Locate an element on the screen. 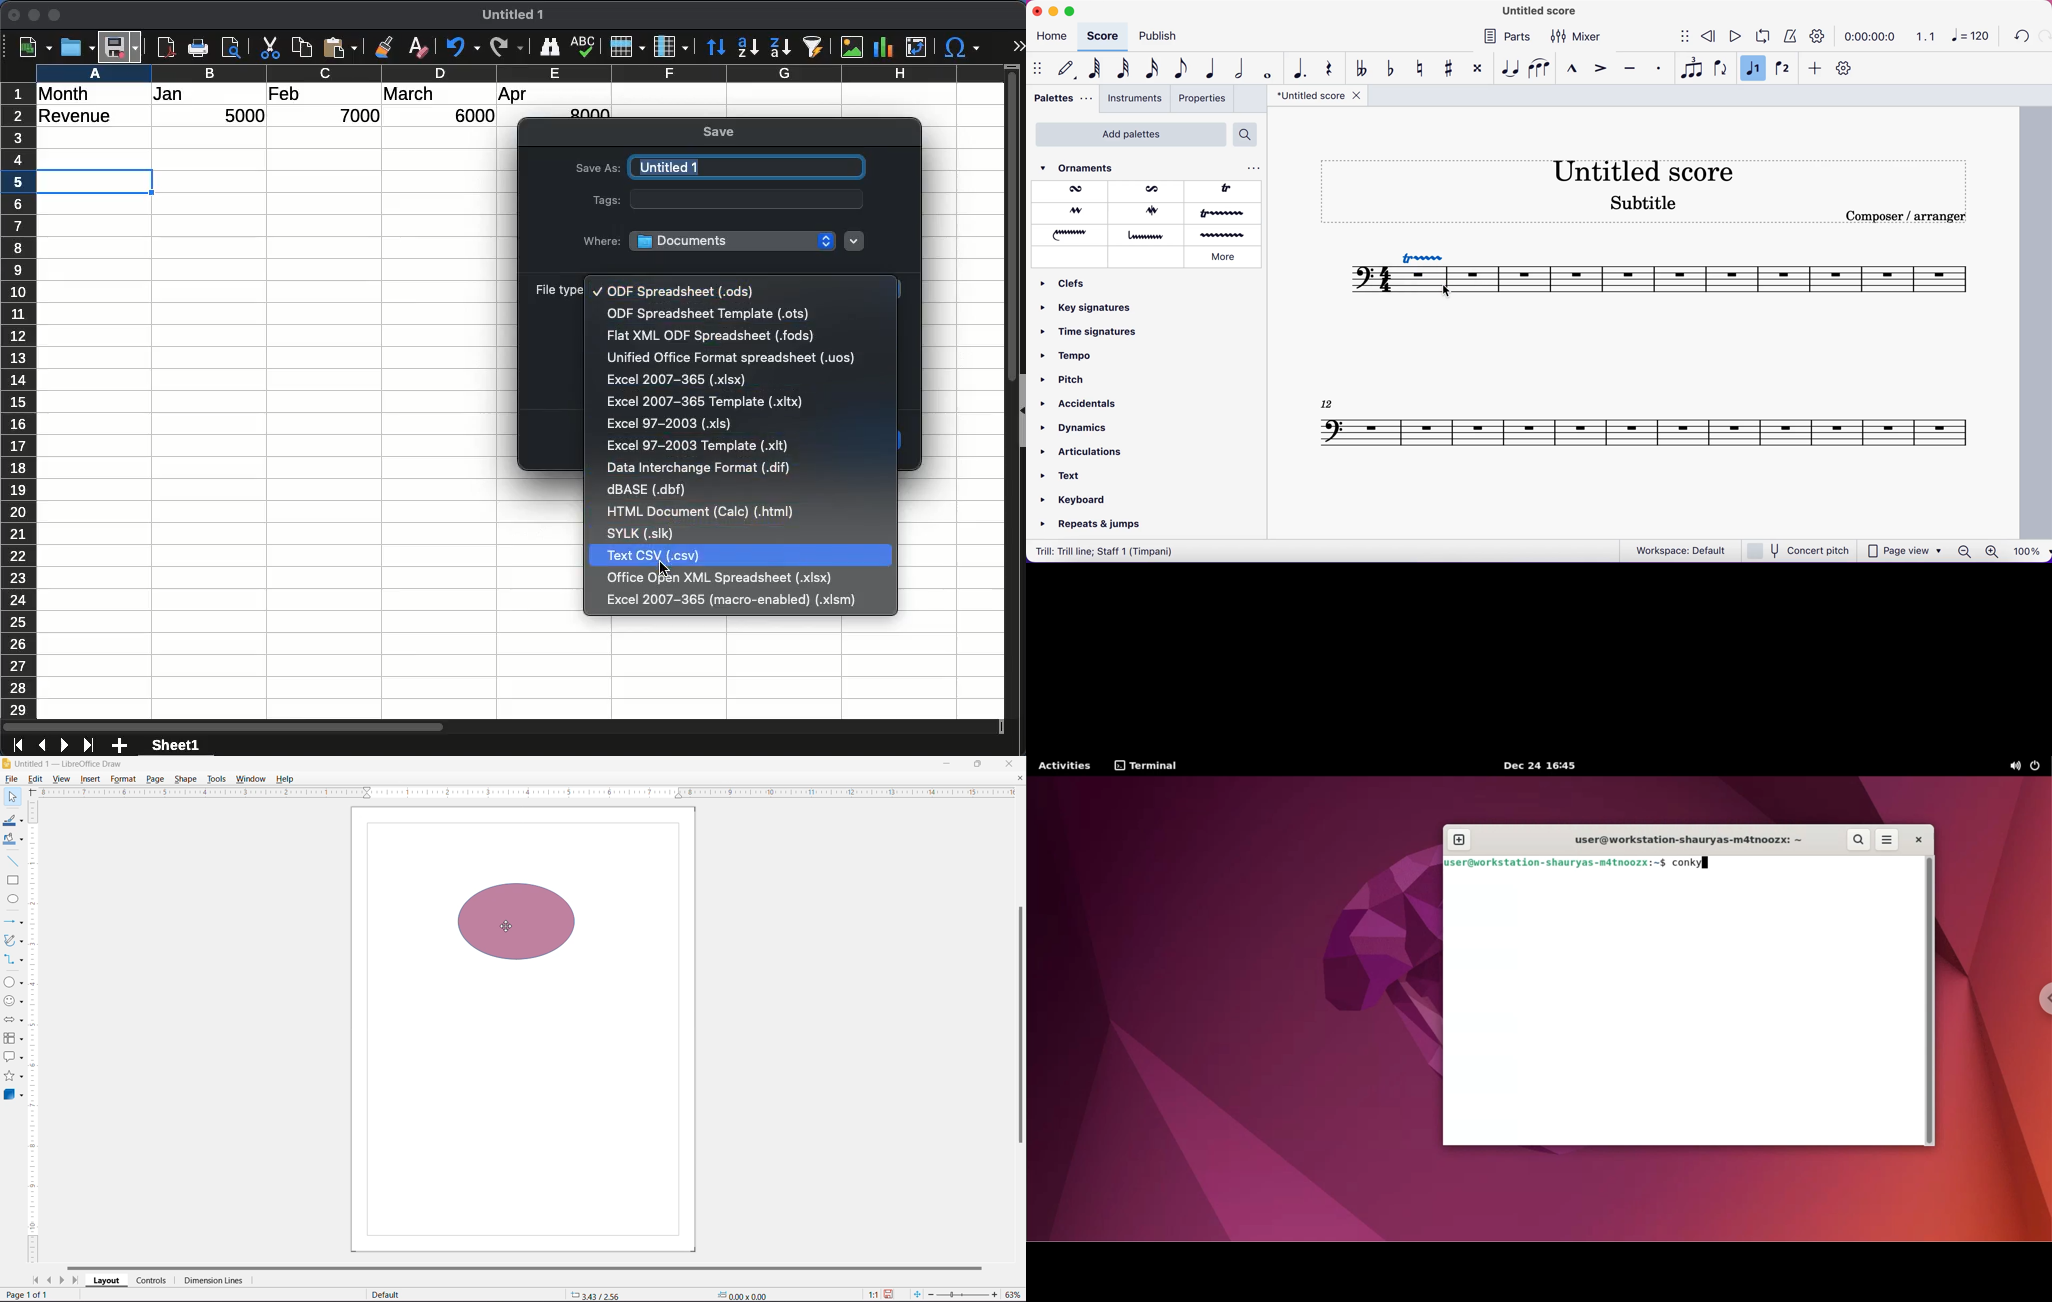 The image size is (2072, 1316). parts is located at coordinates (1507, 38).